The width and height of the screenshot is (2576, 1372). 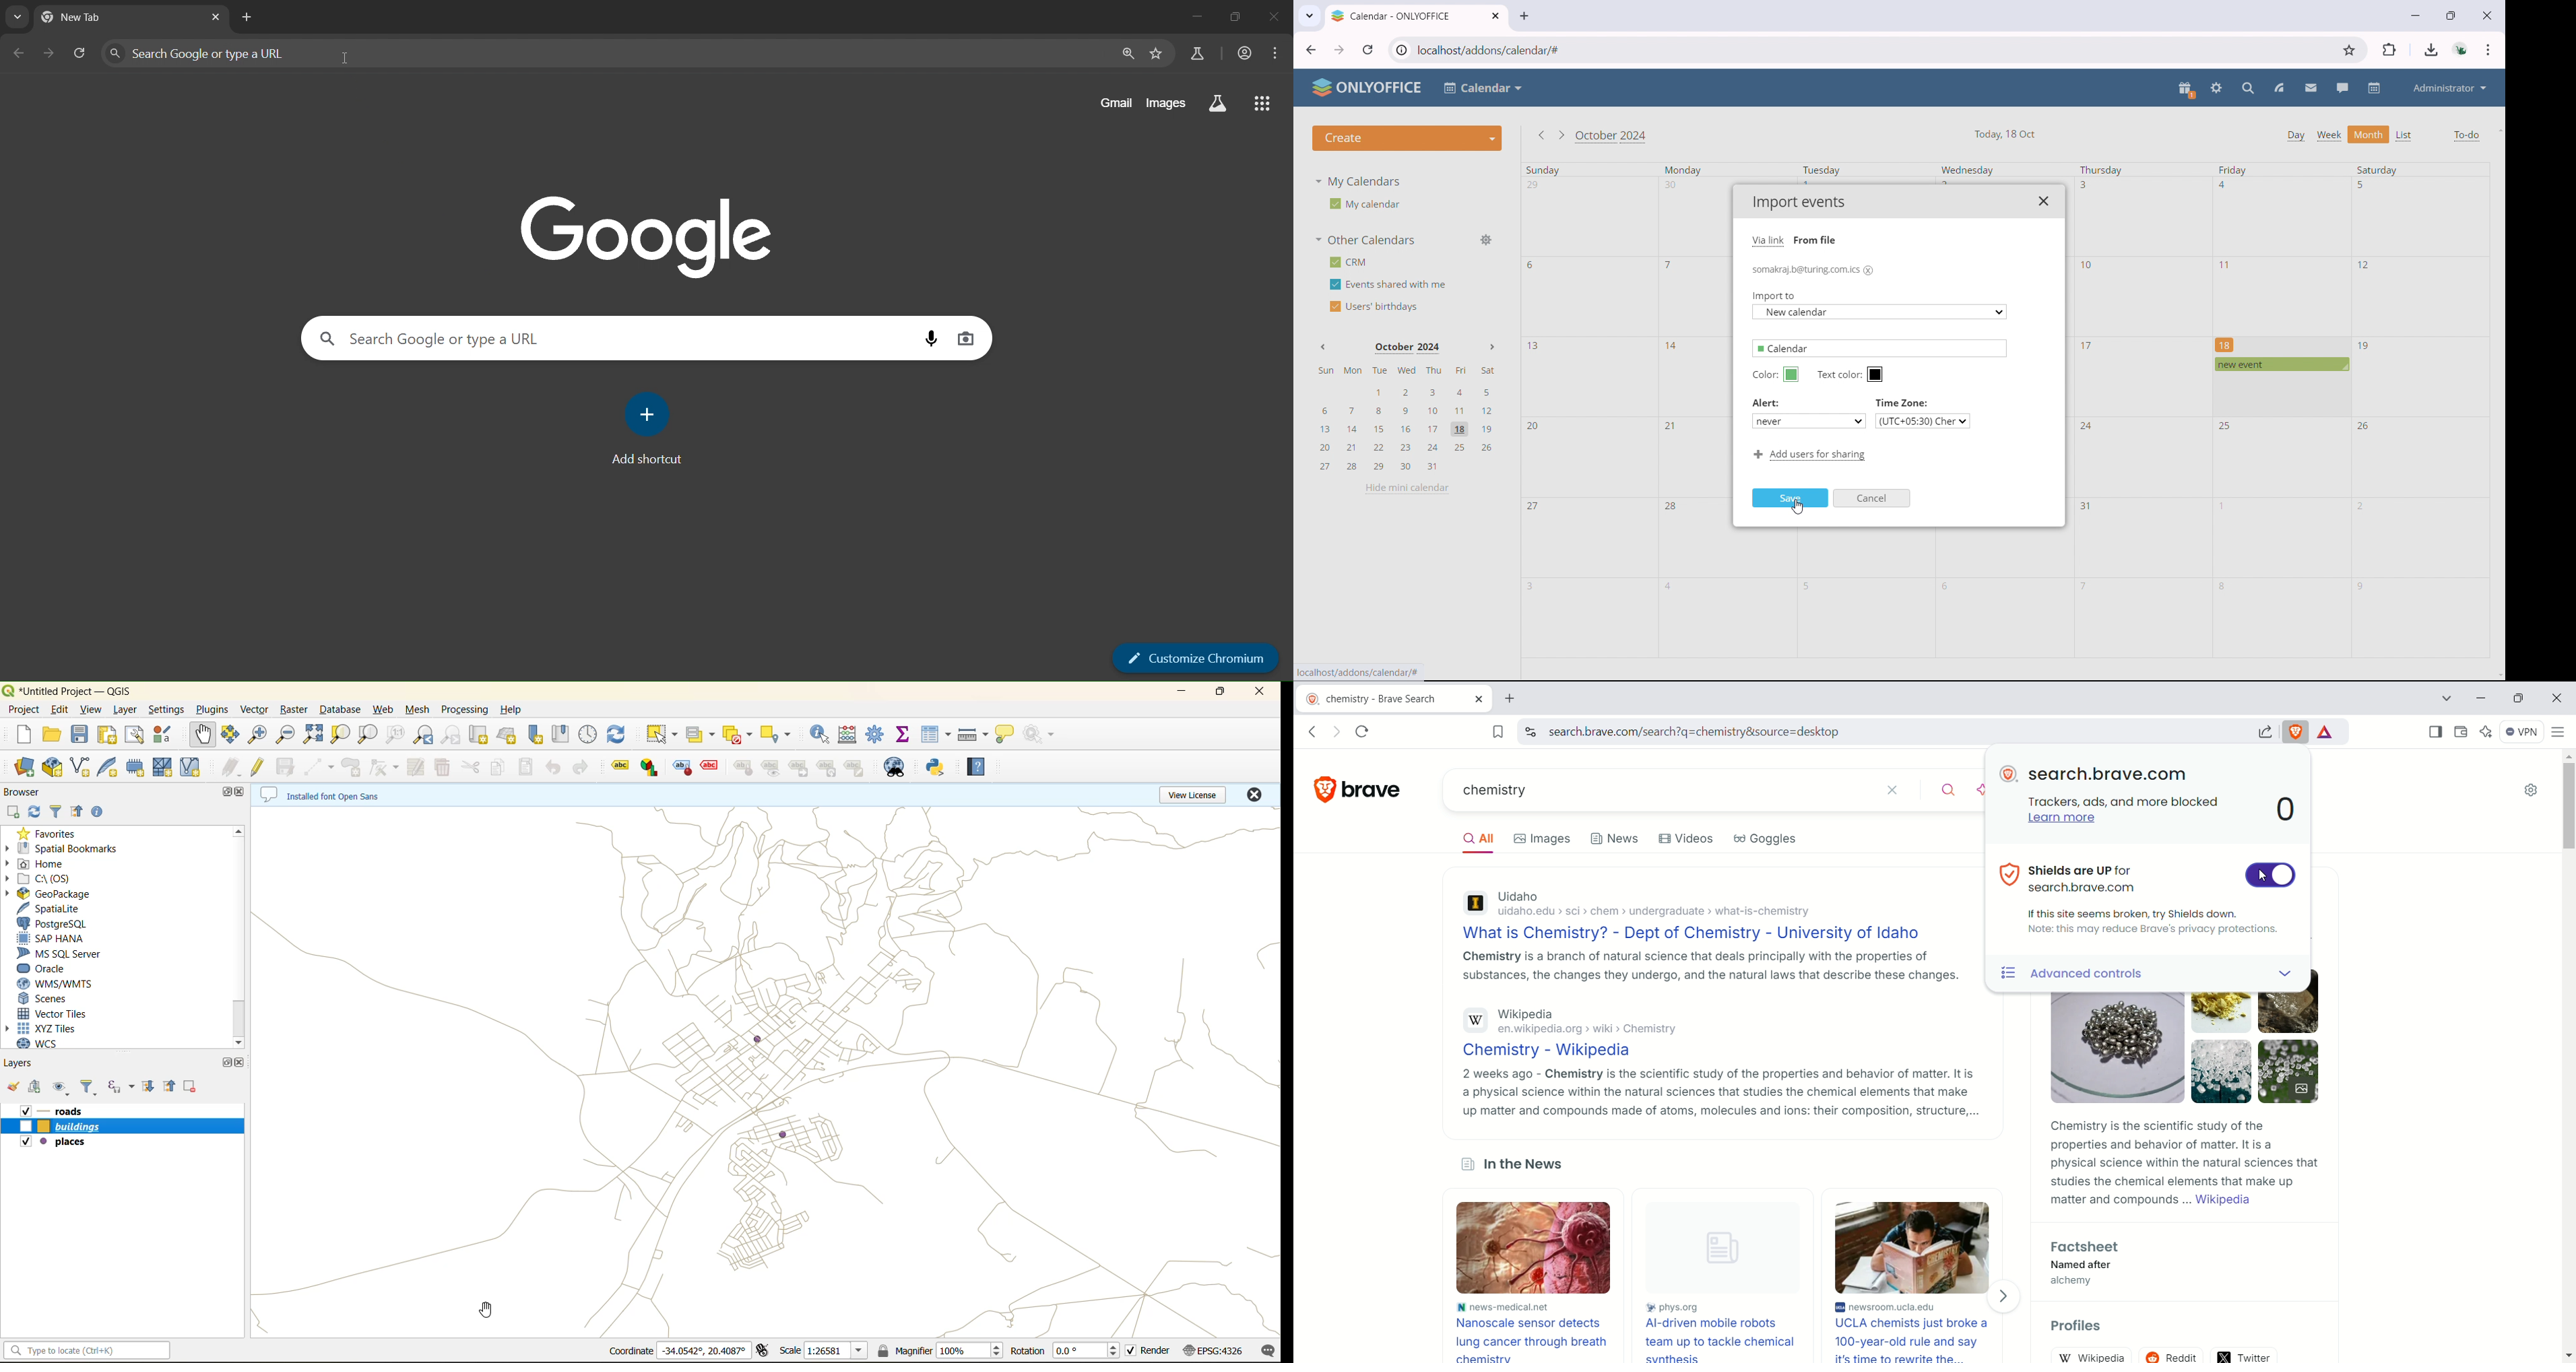 What do you see at coordinates (424, 736) in the screenshot?
I see `zoom last` at bounding box center [424, 736].